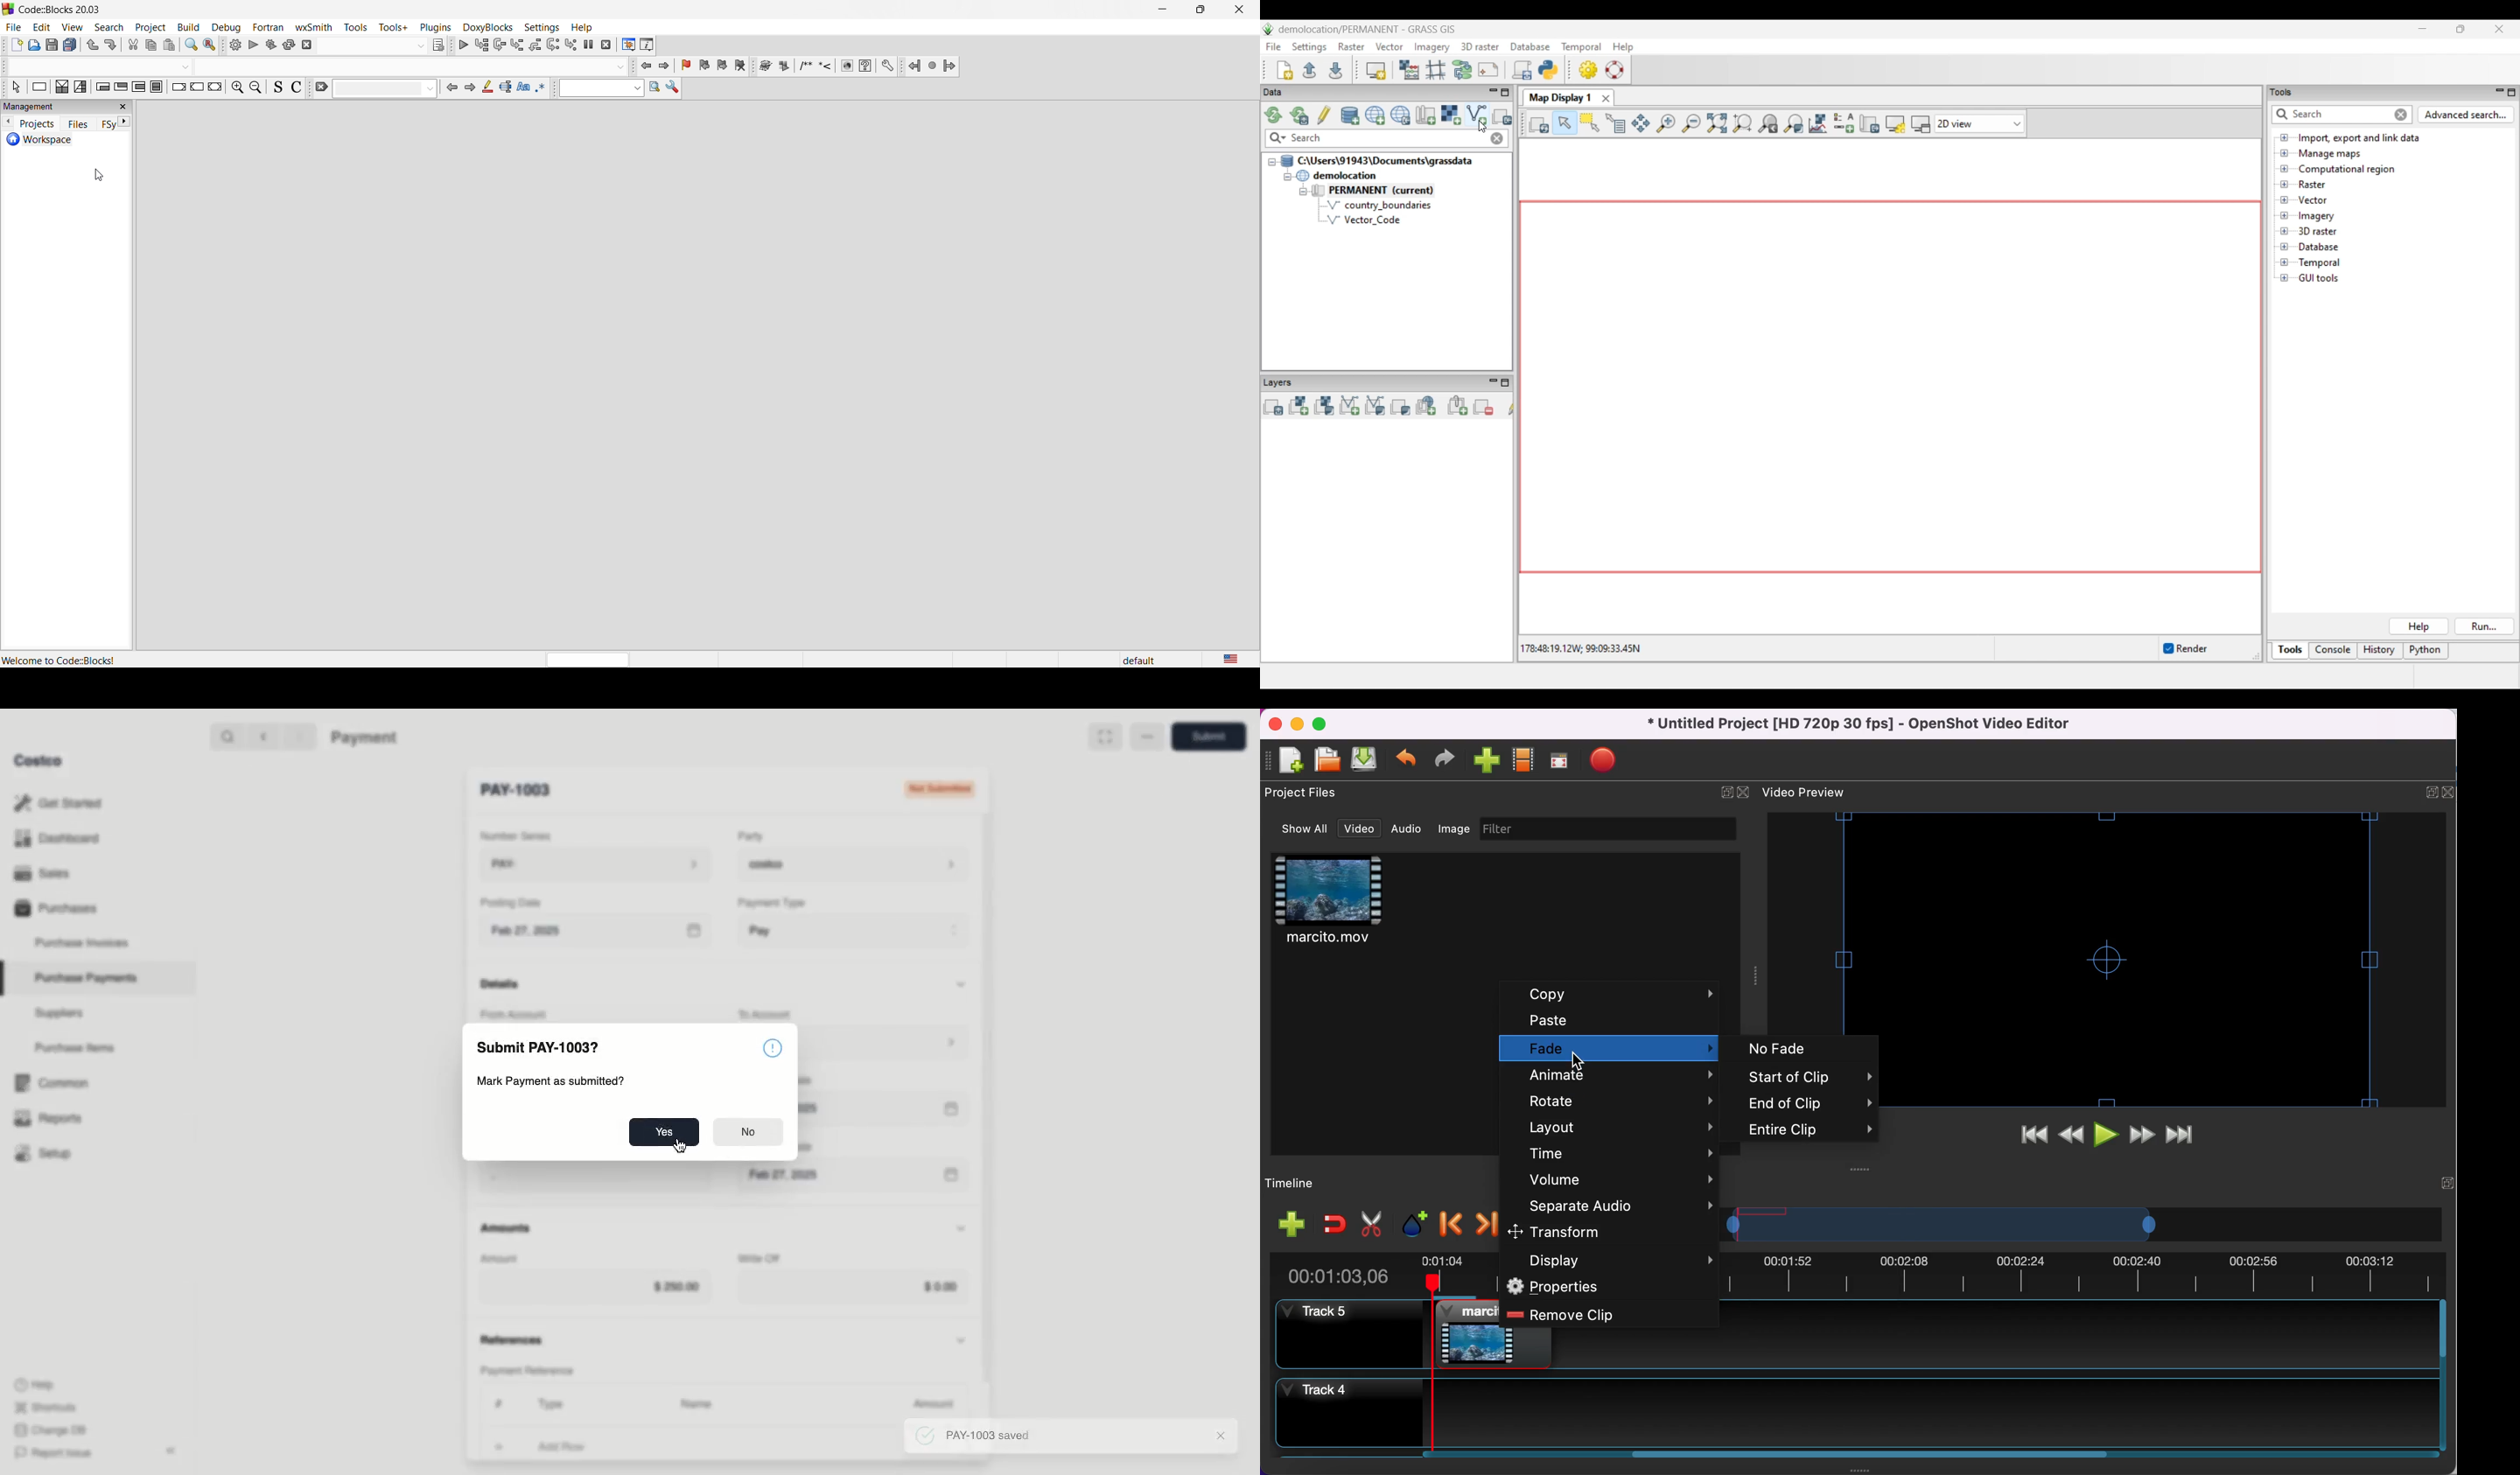  Describe the element at coordinates (8, 122) in the screenshot. I see `previous` at that location.